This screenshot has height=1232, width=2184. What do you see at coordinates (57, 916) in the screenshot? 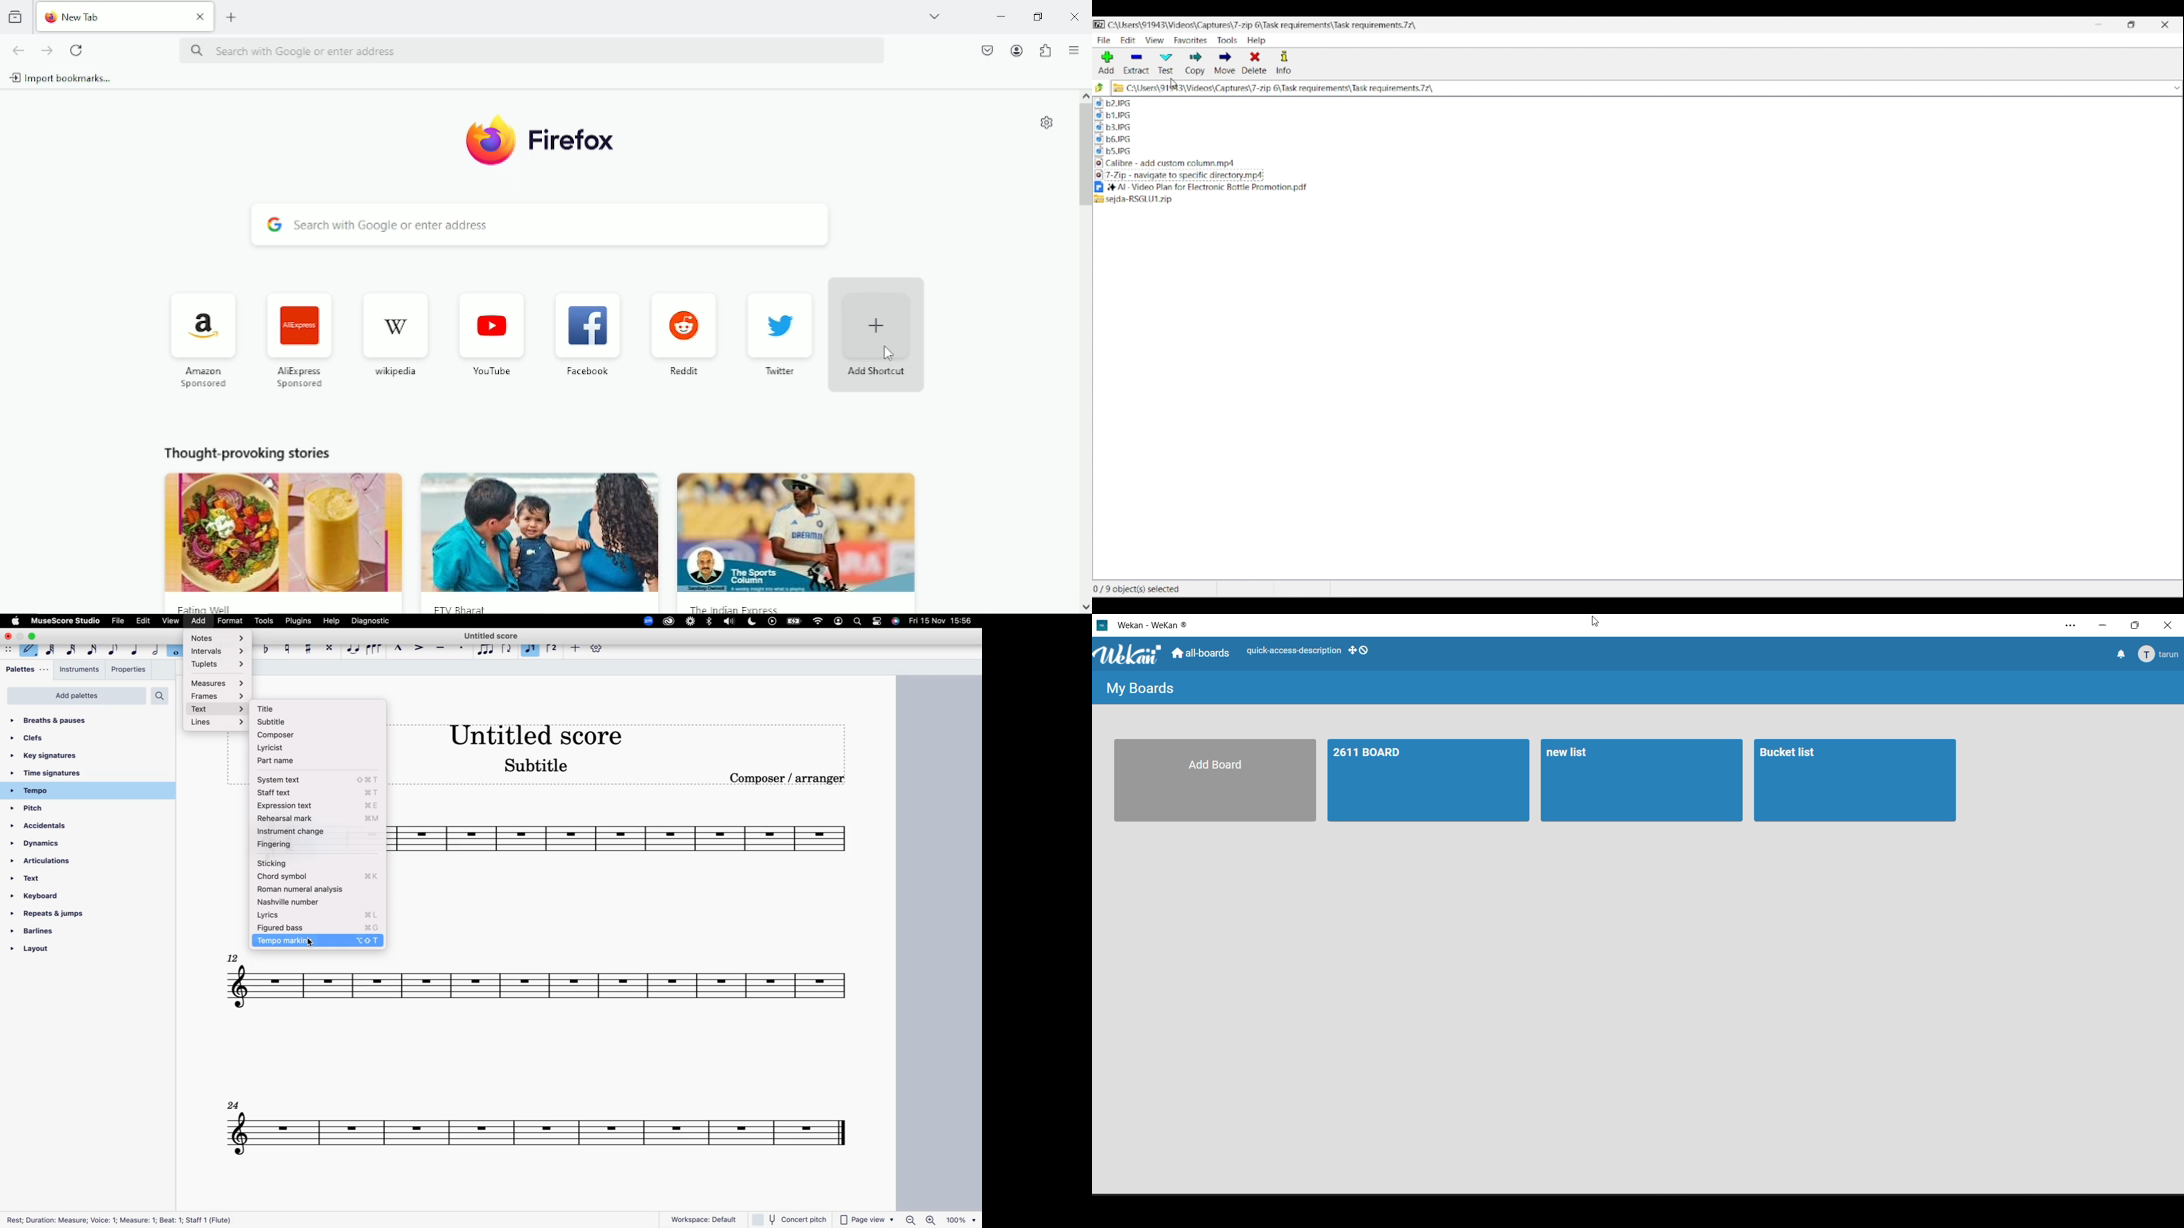
I see `repeats & jumps` at bounding box center [57, 916].